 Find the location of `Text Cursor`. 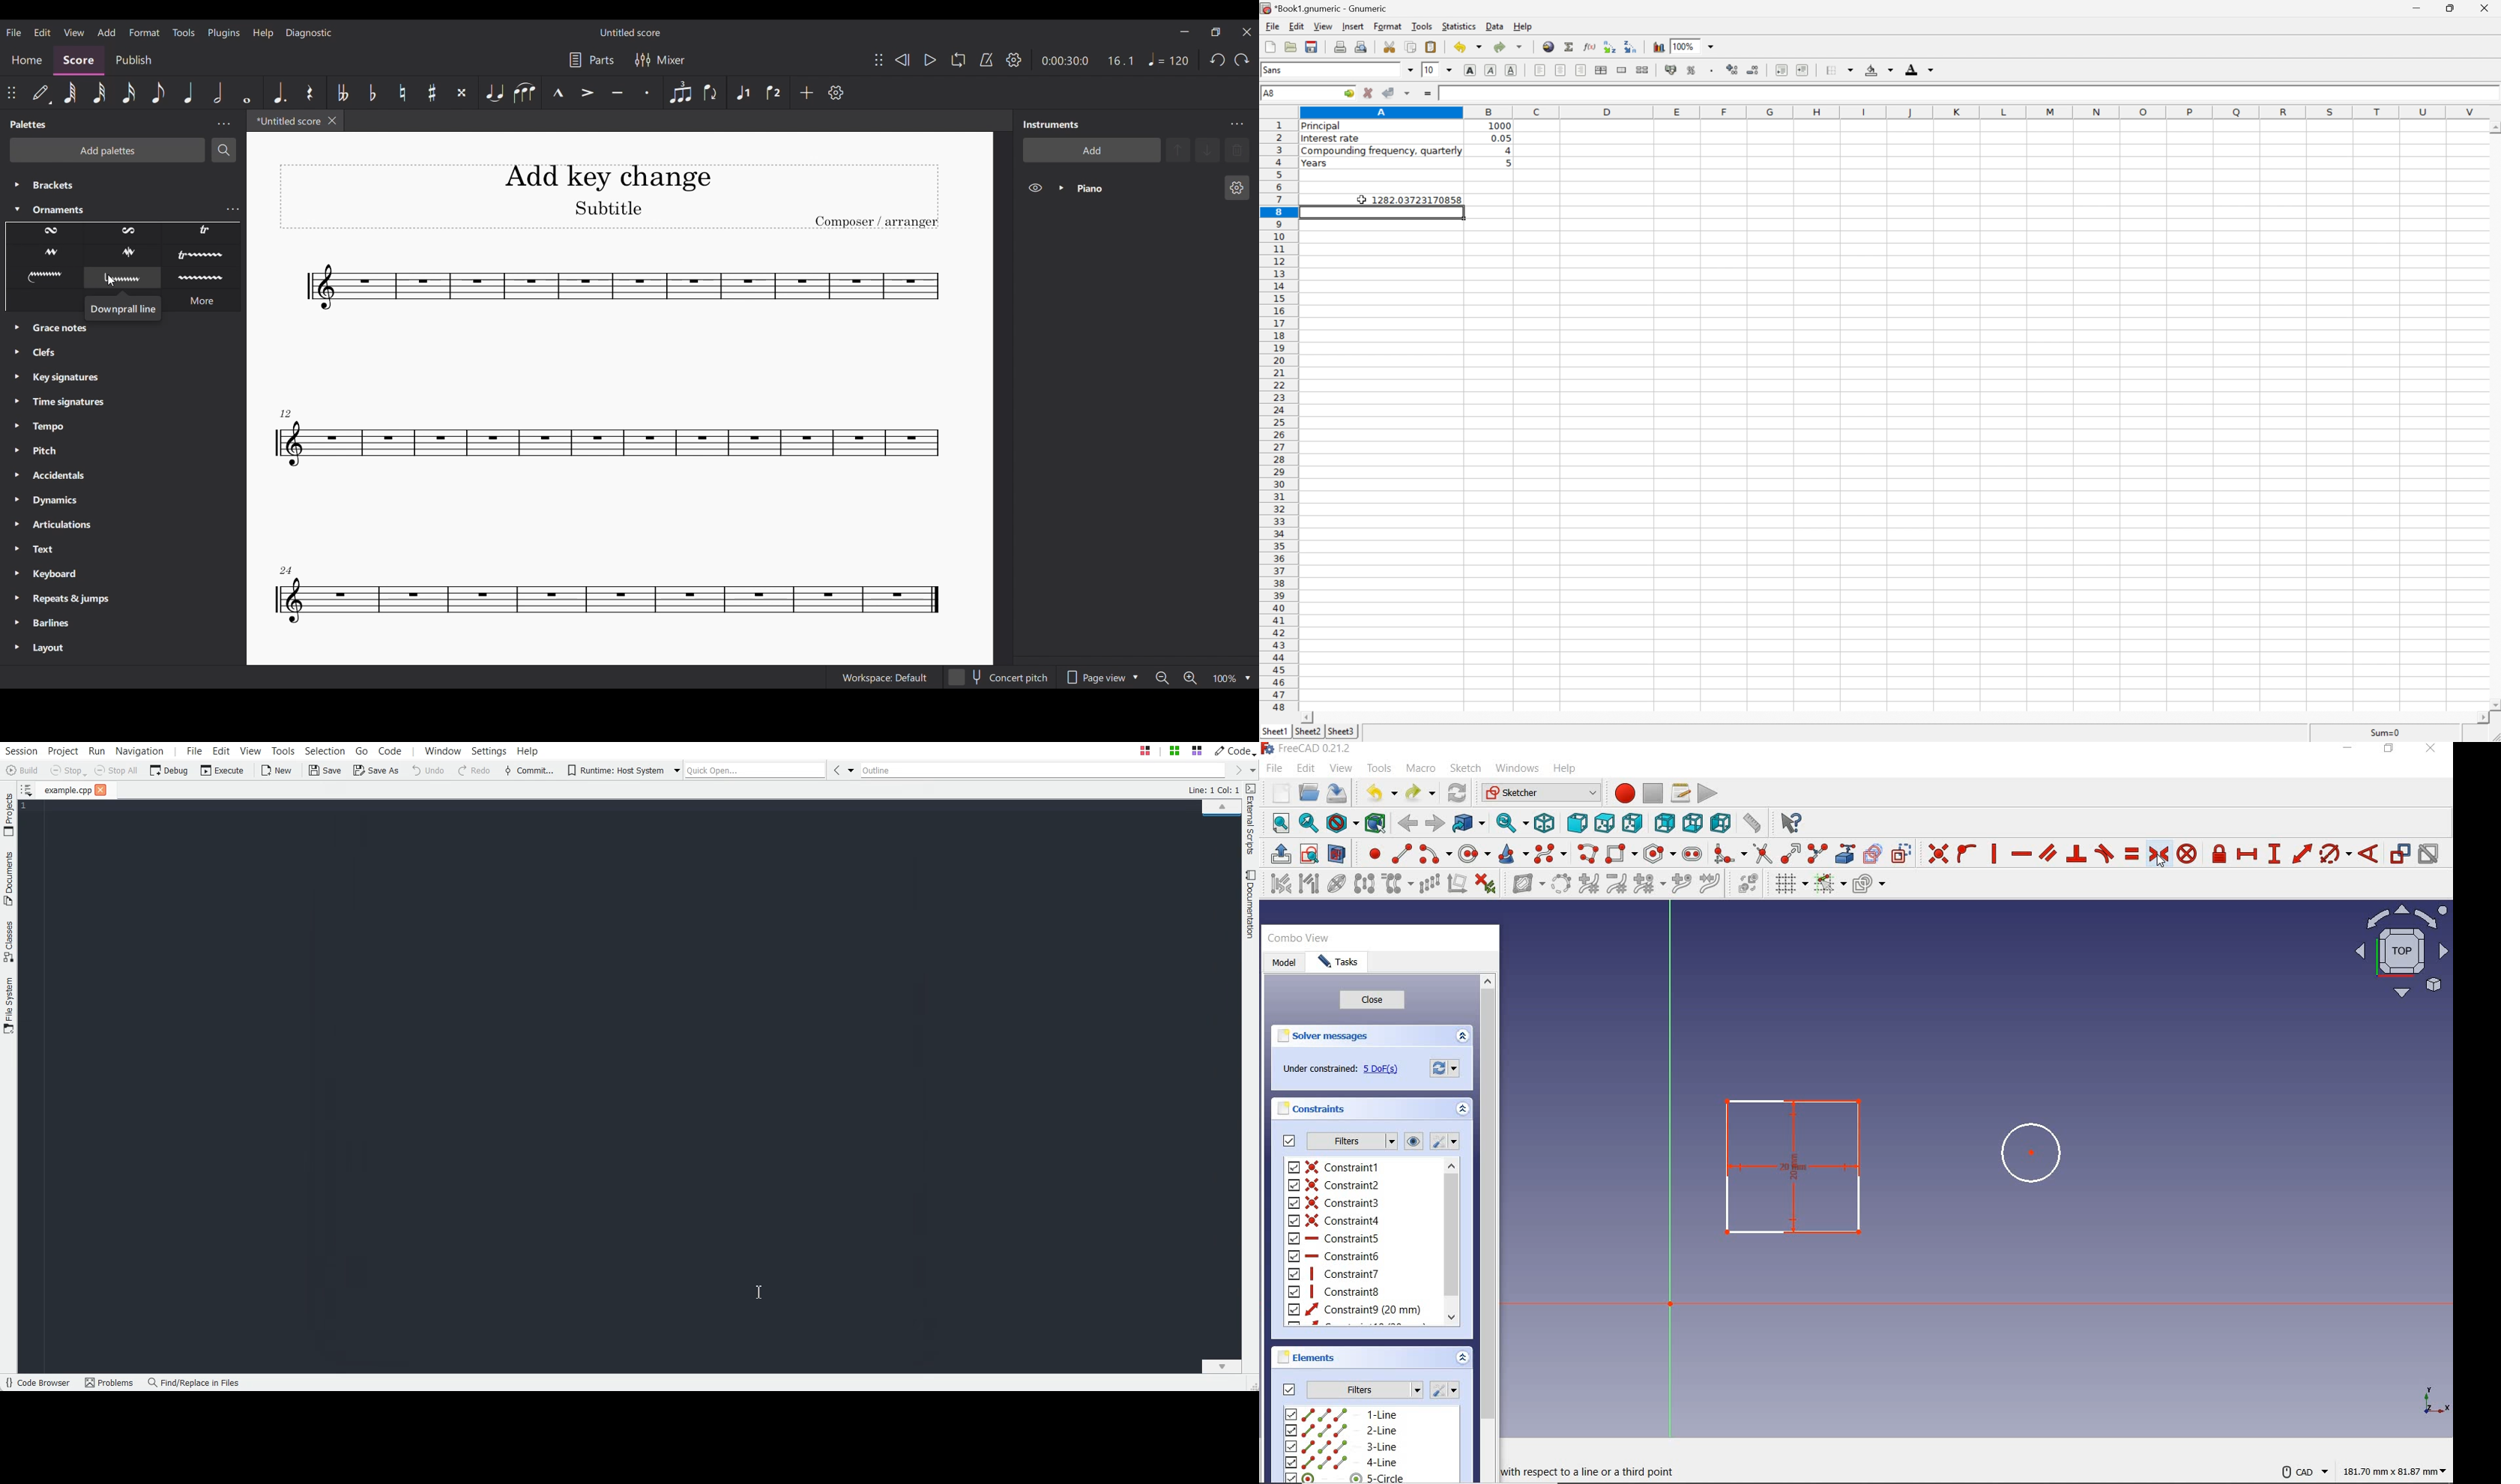

Text Cursor is located at coordinates (43, 807).